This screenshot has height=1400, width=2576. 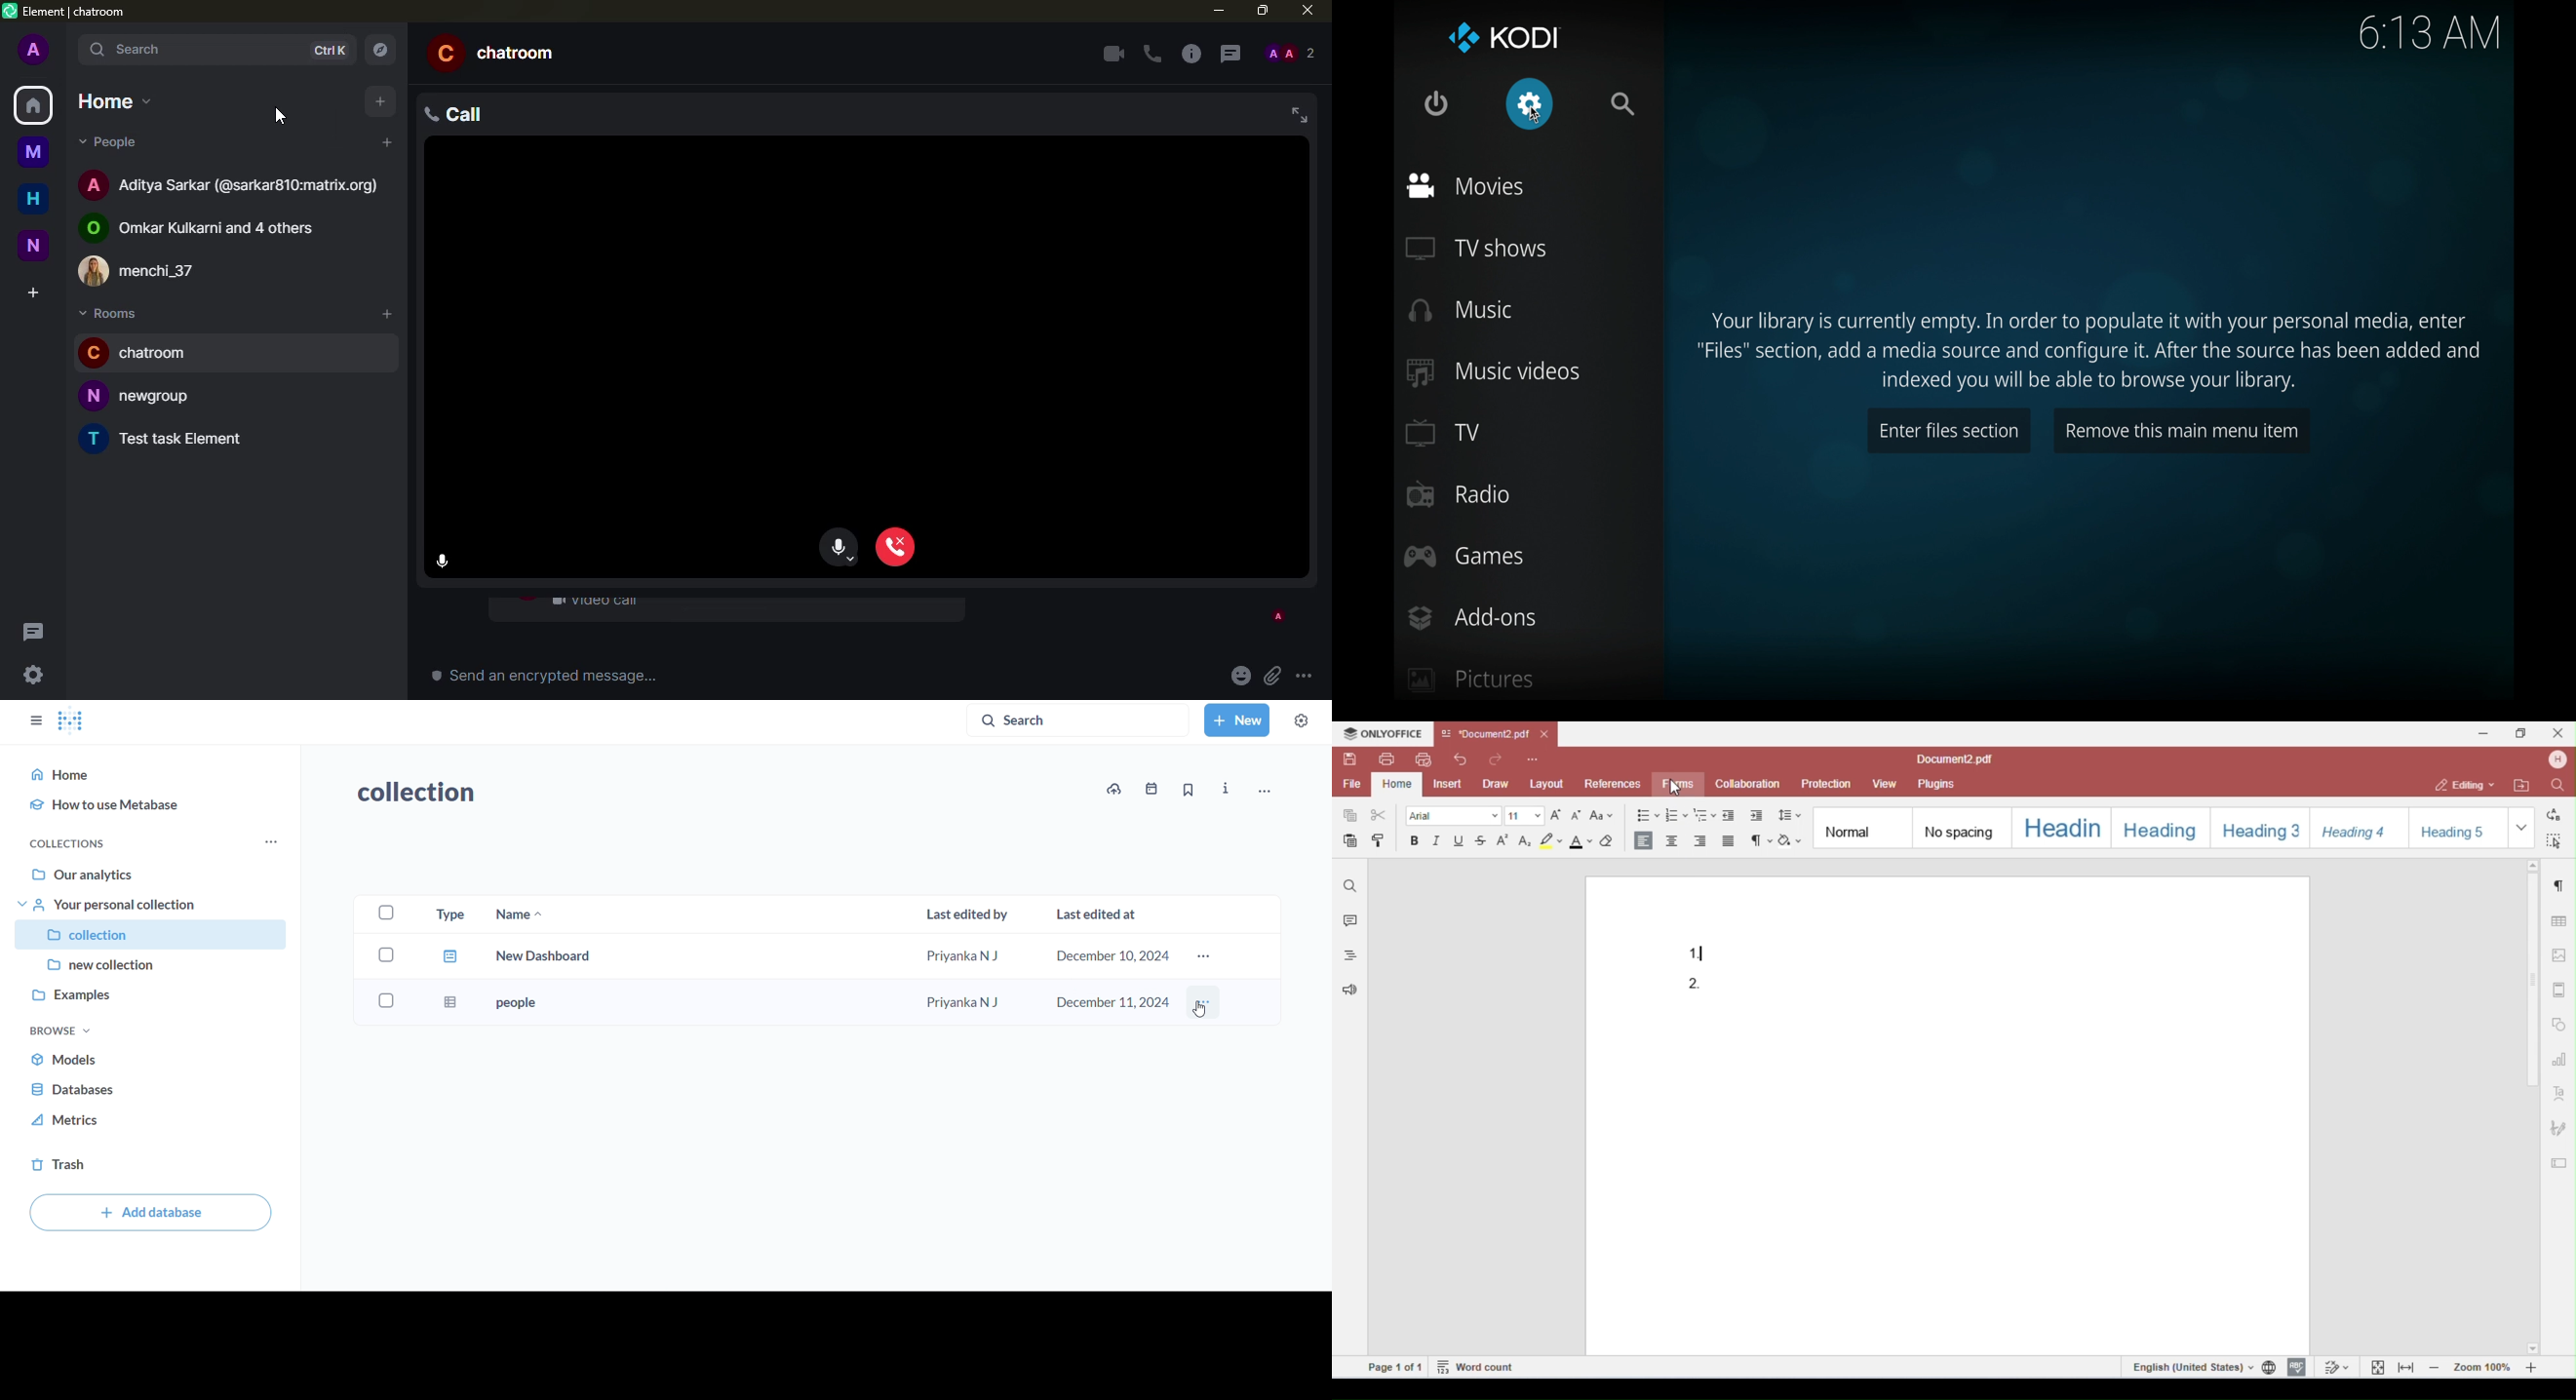 I want to click on send an encrypted message...., so click(x=553, y=677).